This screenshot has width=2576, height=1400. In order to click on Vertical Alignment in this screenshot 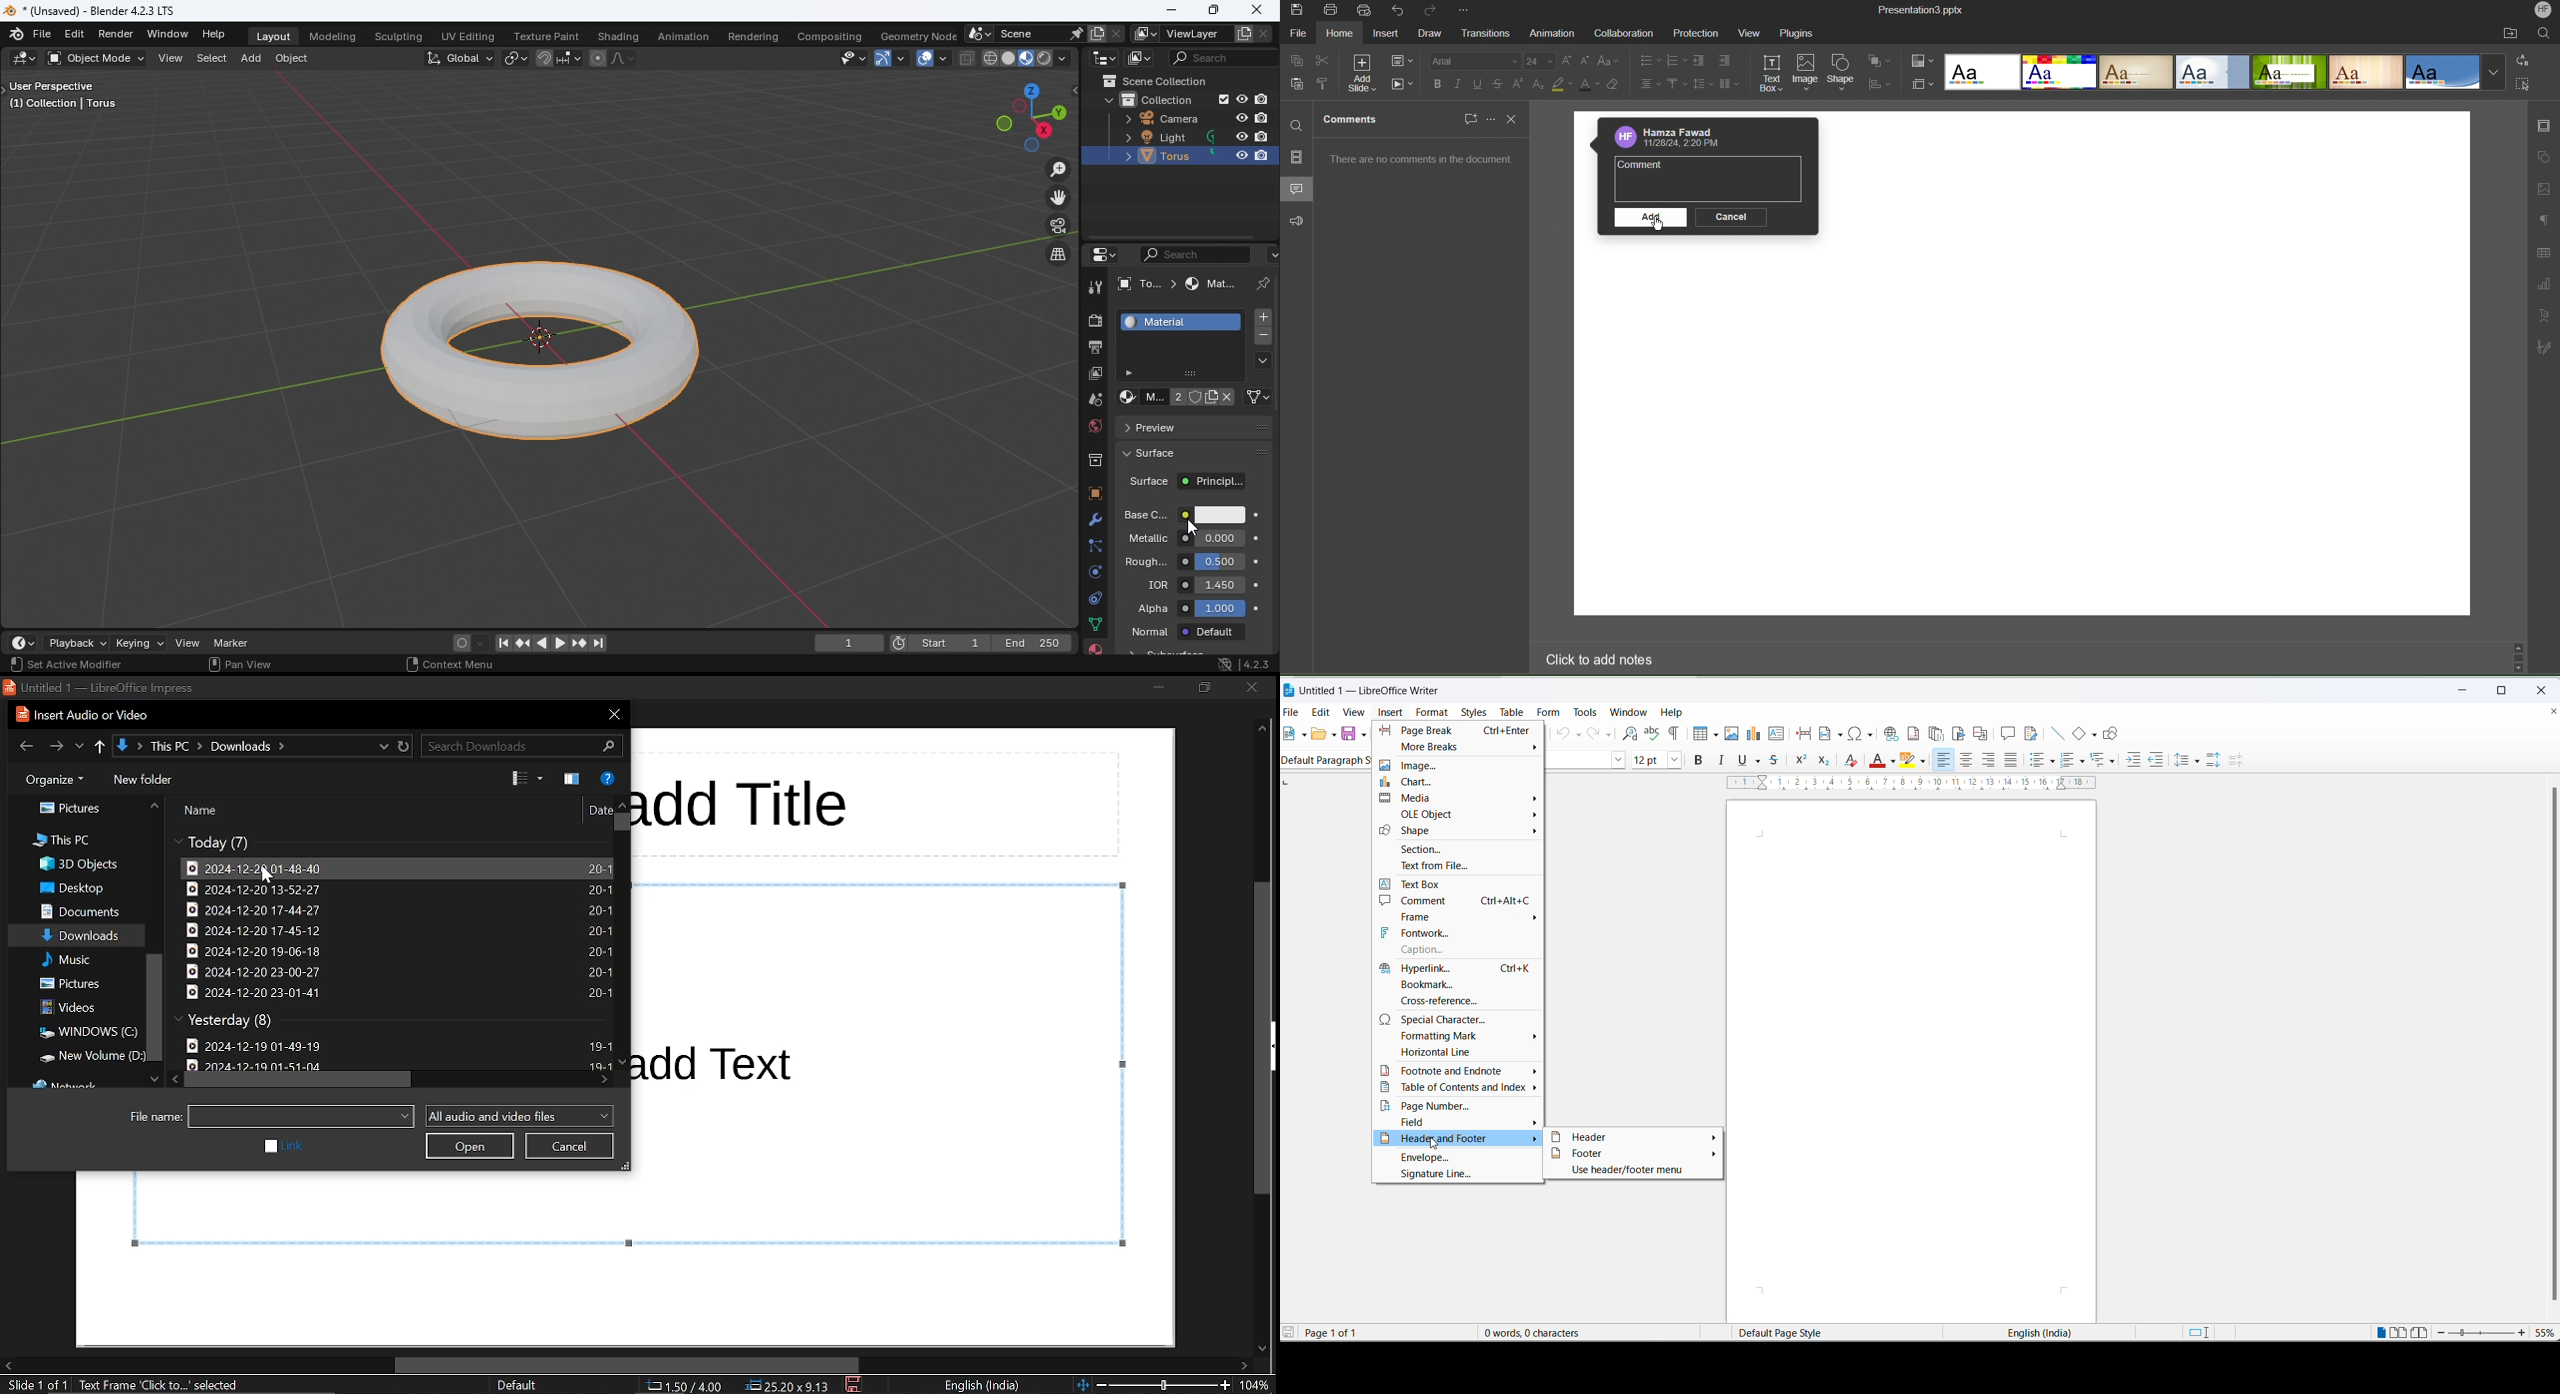, I will do `click(1676, 85)`.